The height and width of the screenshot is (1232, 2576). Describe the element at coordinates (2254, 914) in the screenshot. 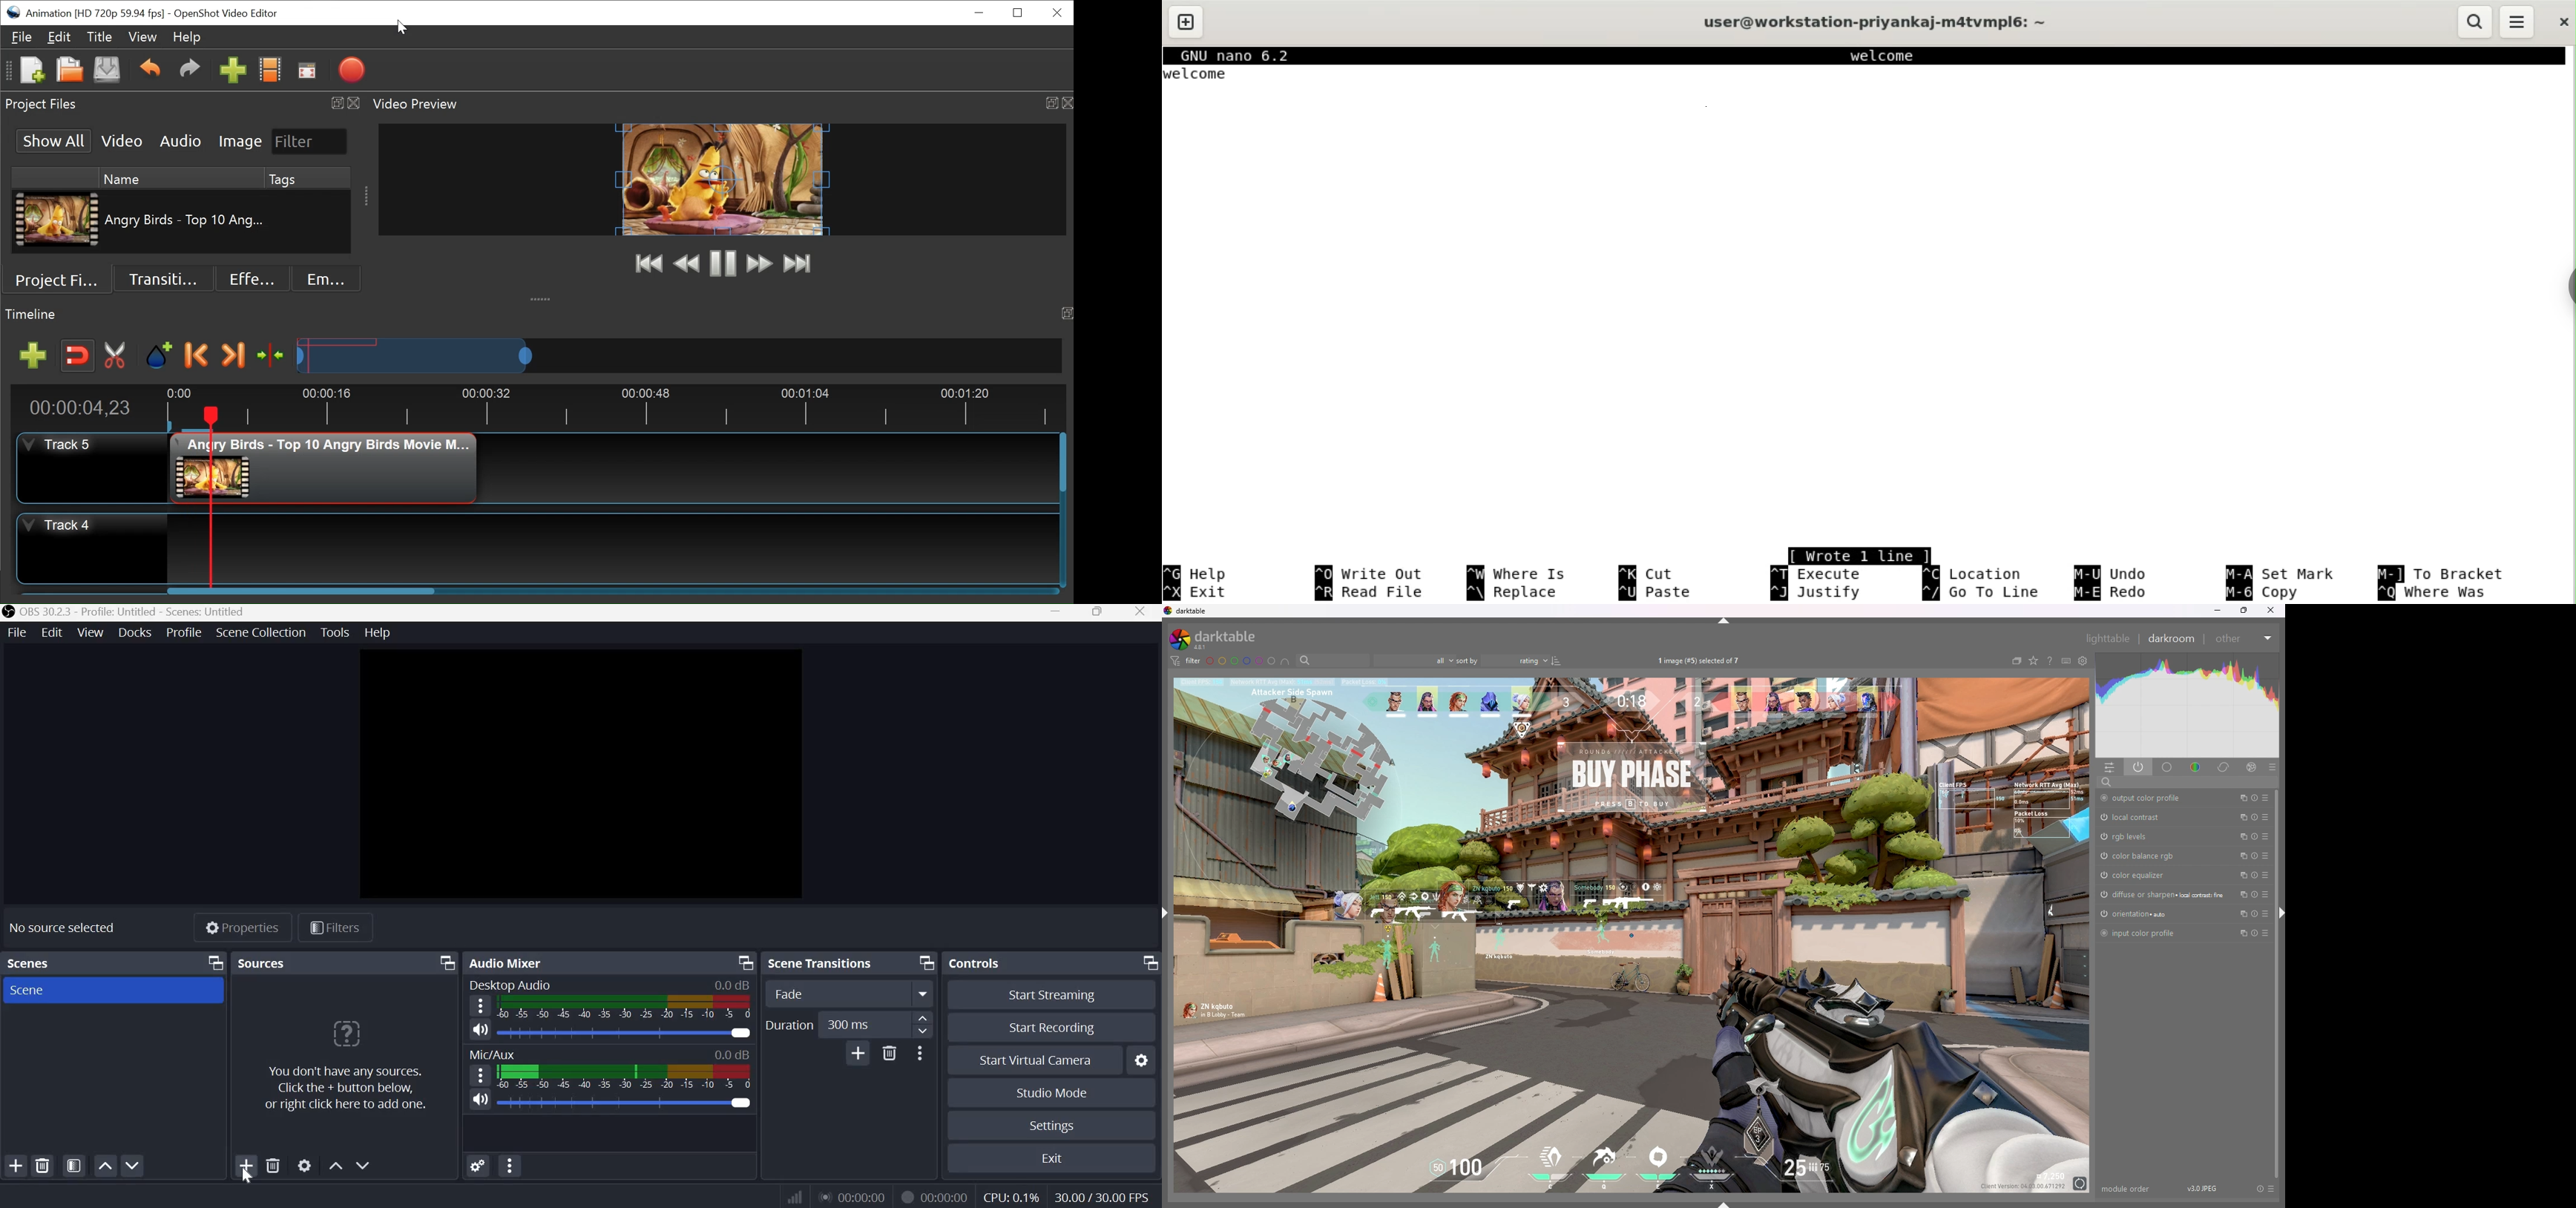

I see `reset` at that location.